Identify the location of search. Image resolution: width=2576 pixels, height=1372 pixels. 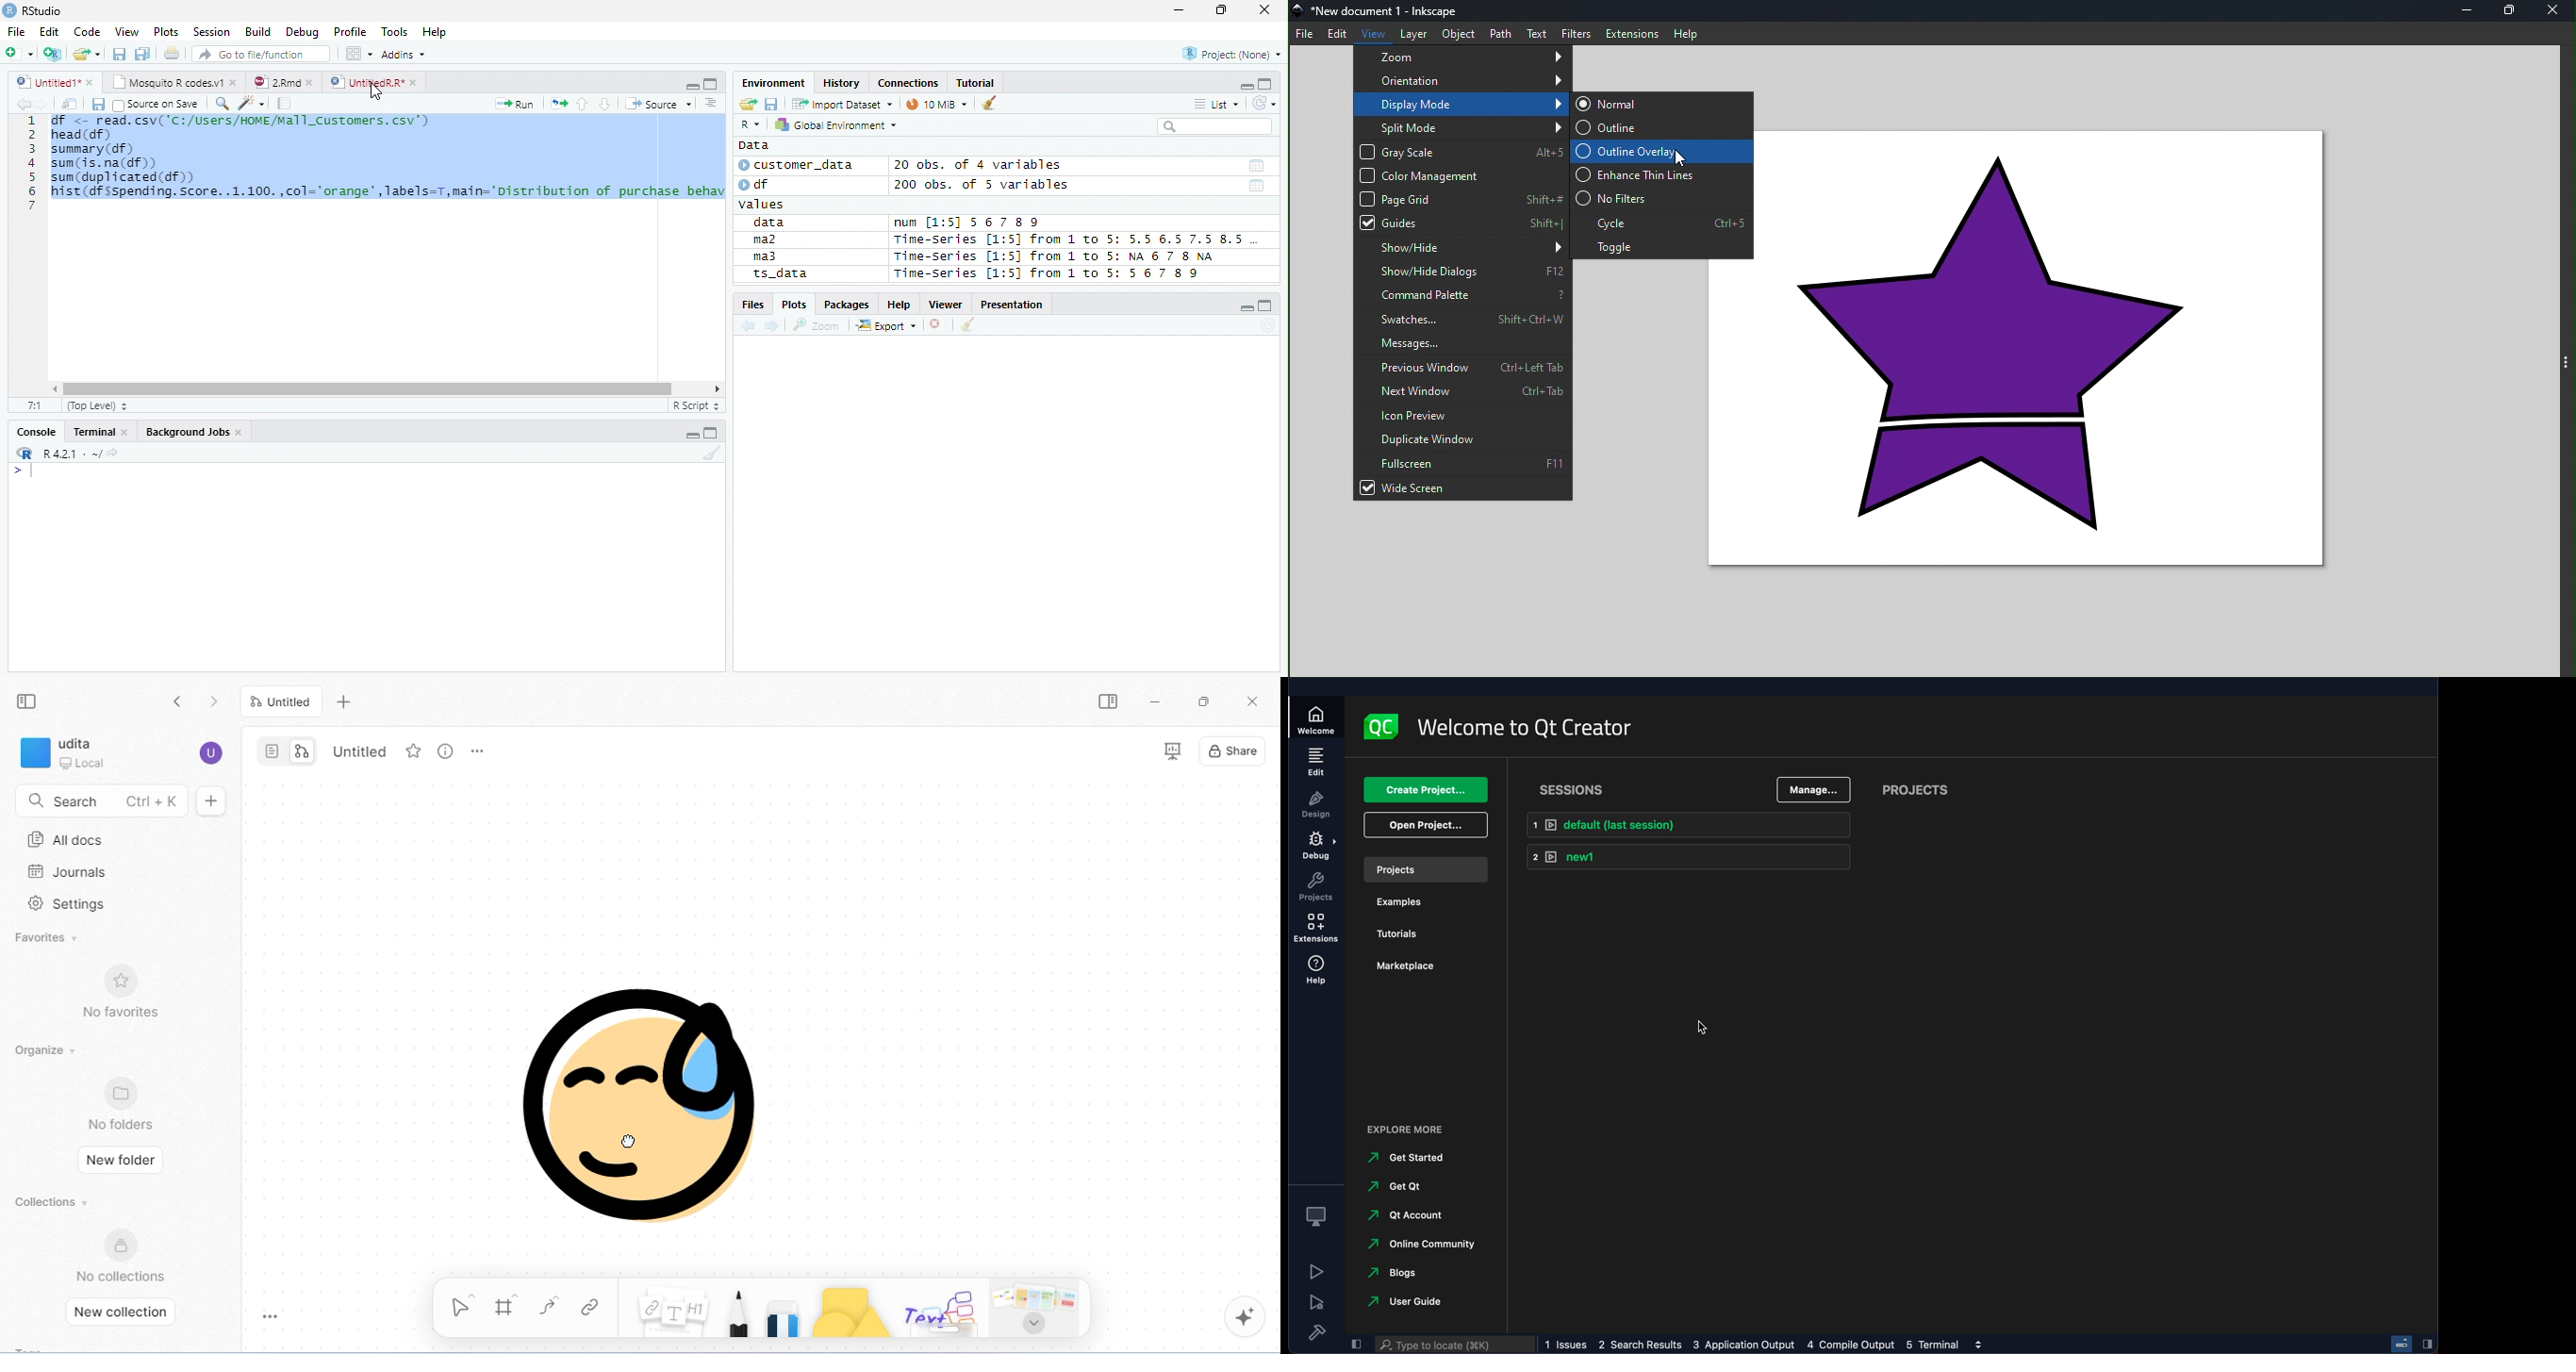
(1457, 1345).